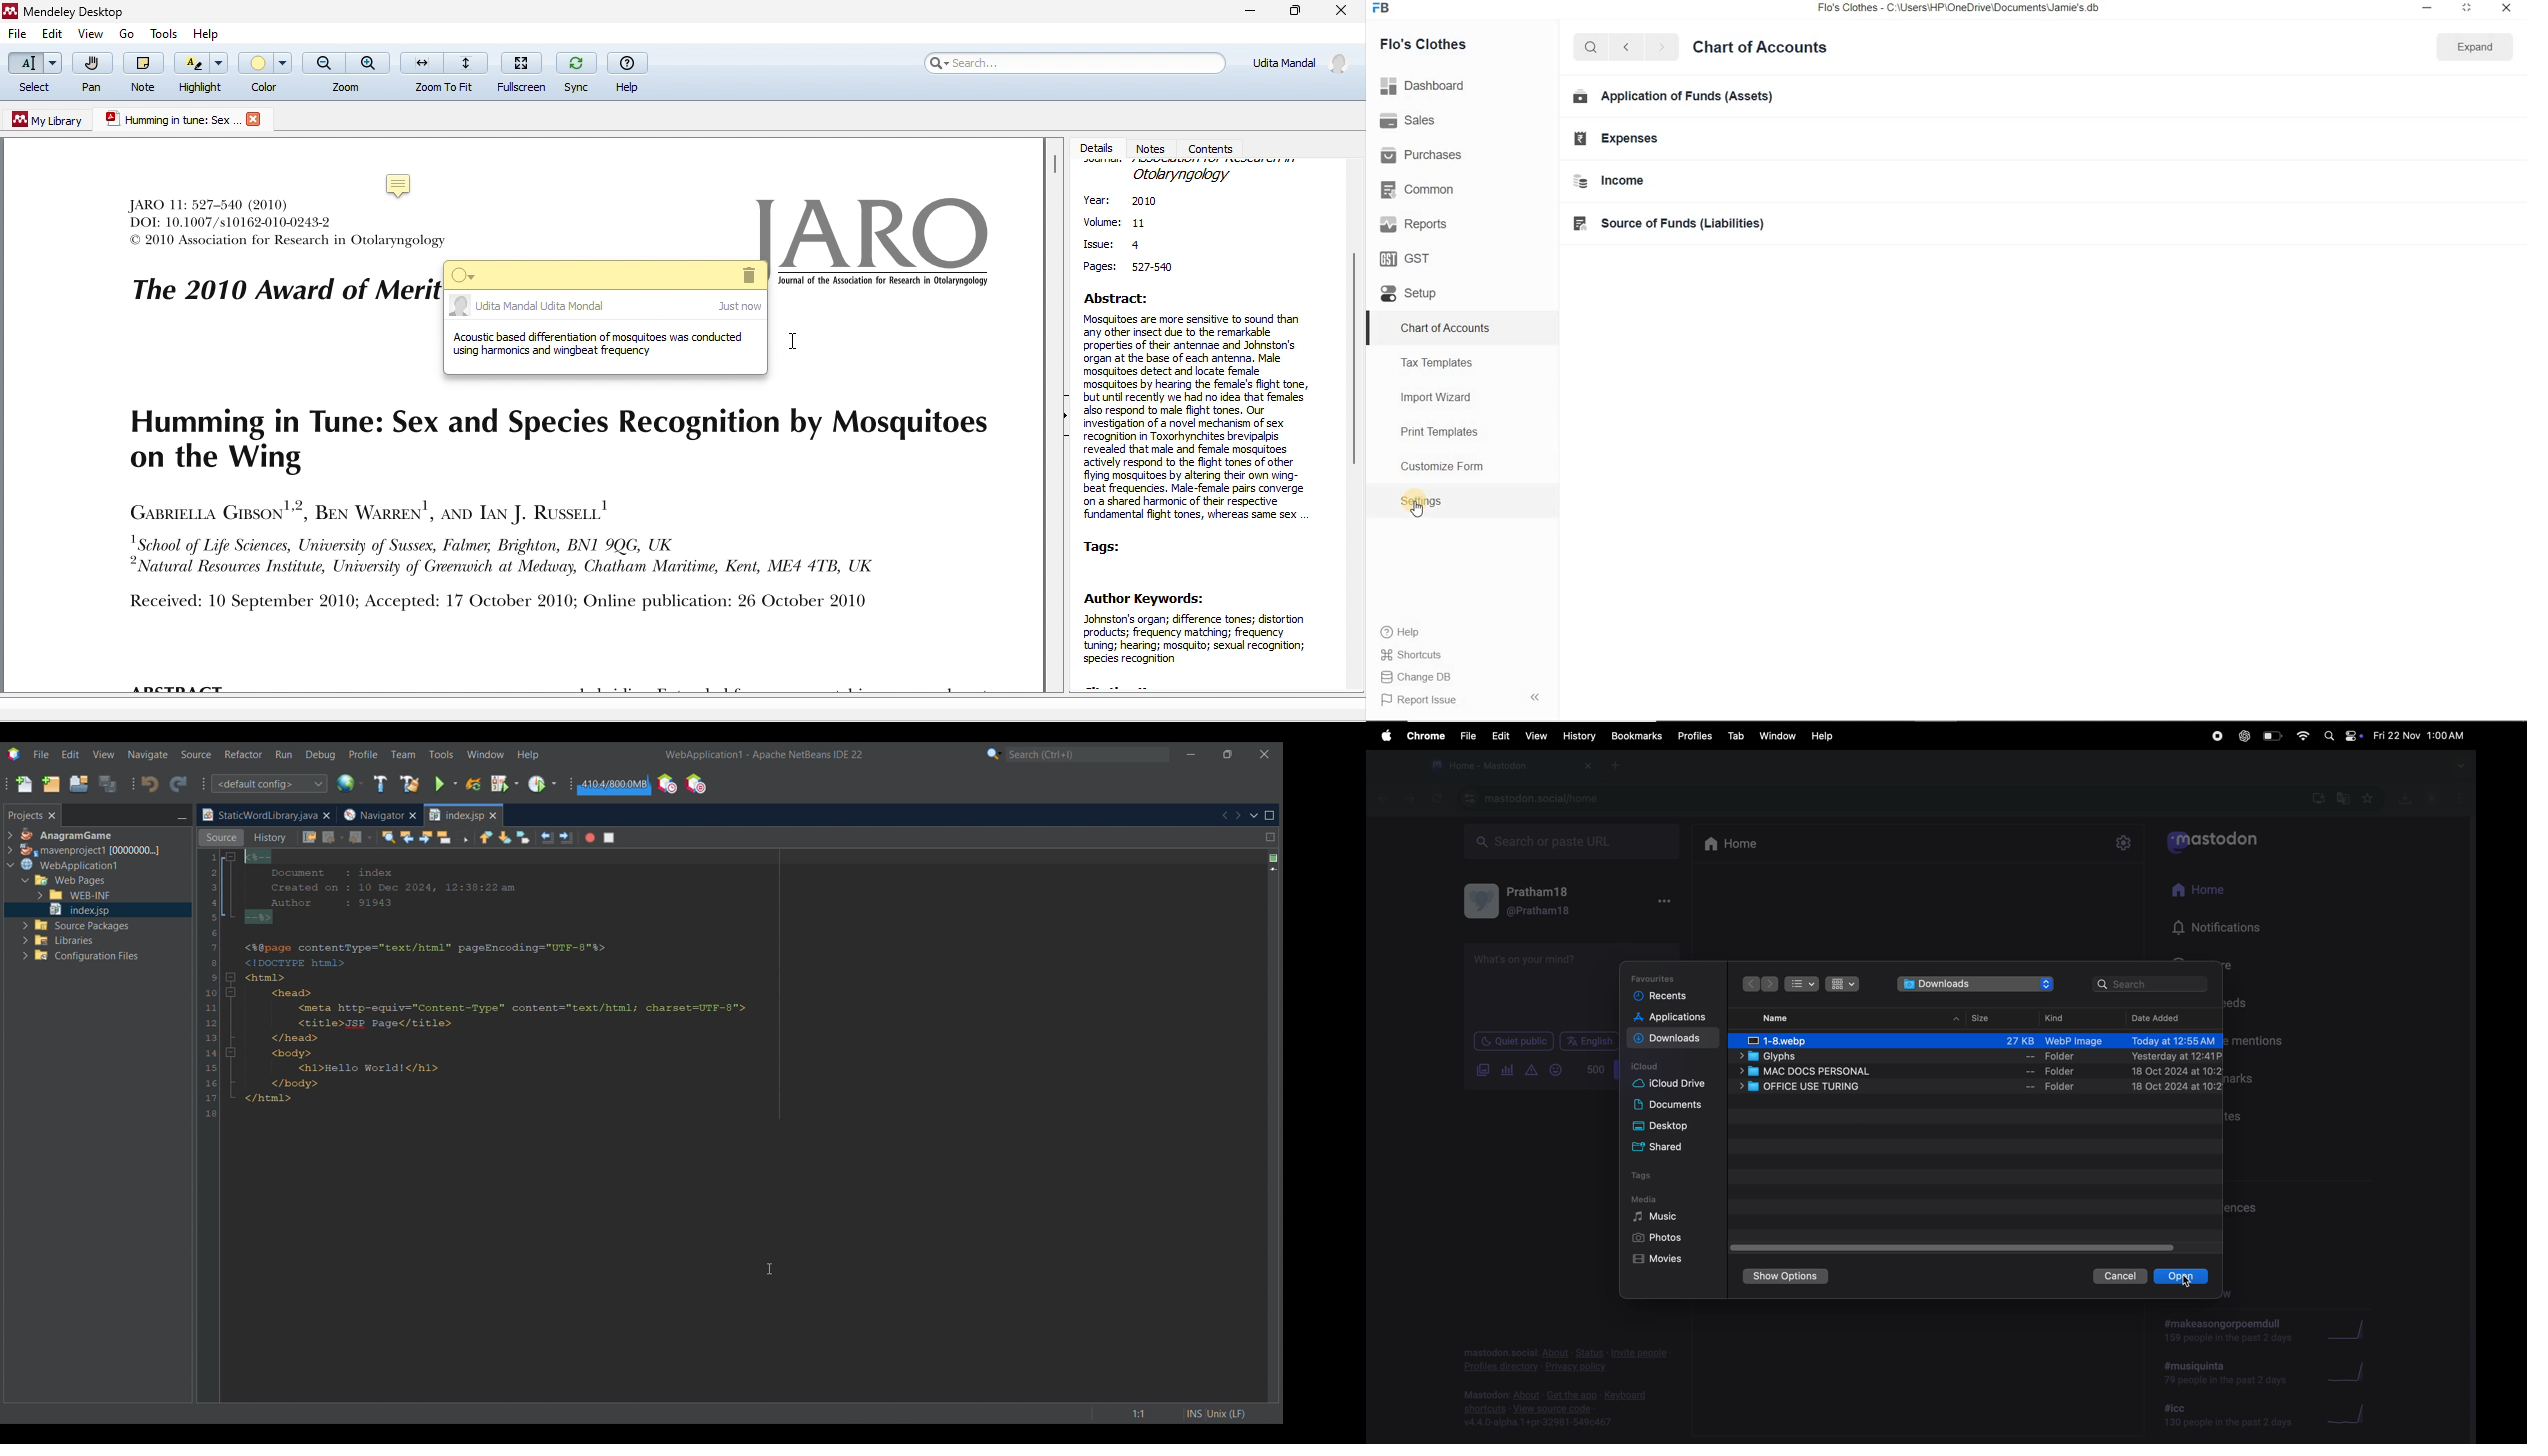 Image resolution: width=2548 pixels, height=1456 pixels. Describe the element at coordinates (2352, 734) in the screenshot. I see `apple widgets` at that location.